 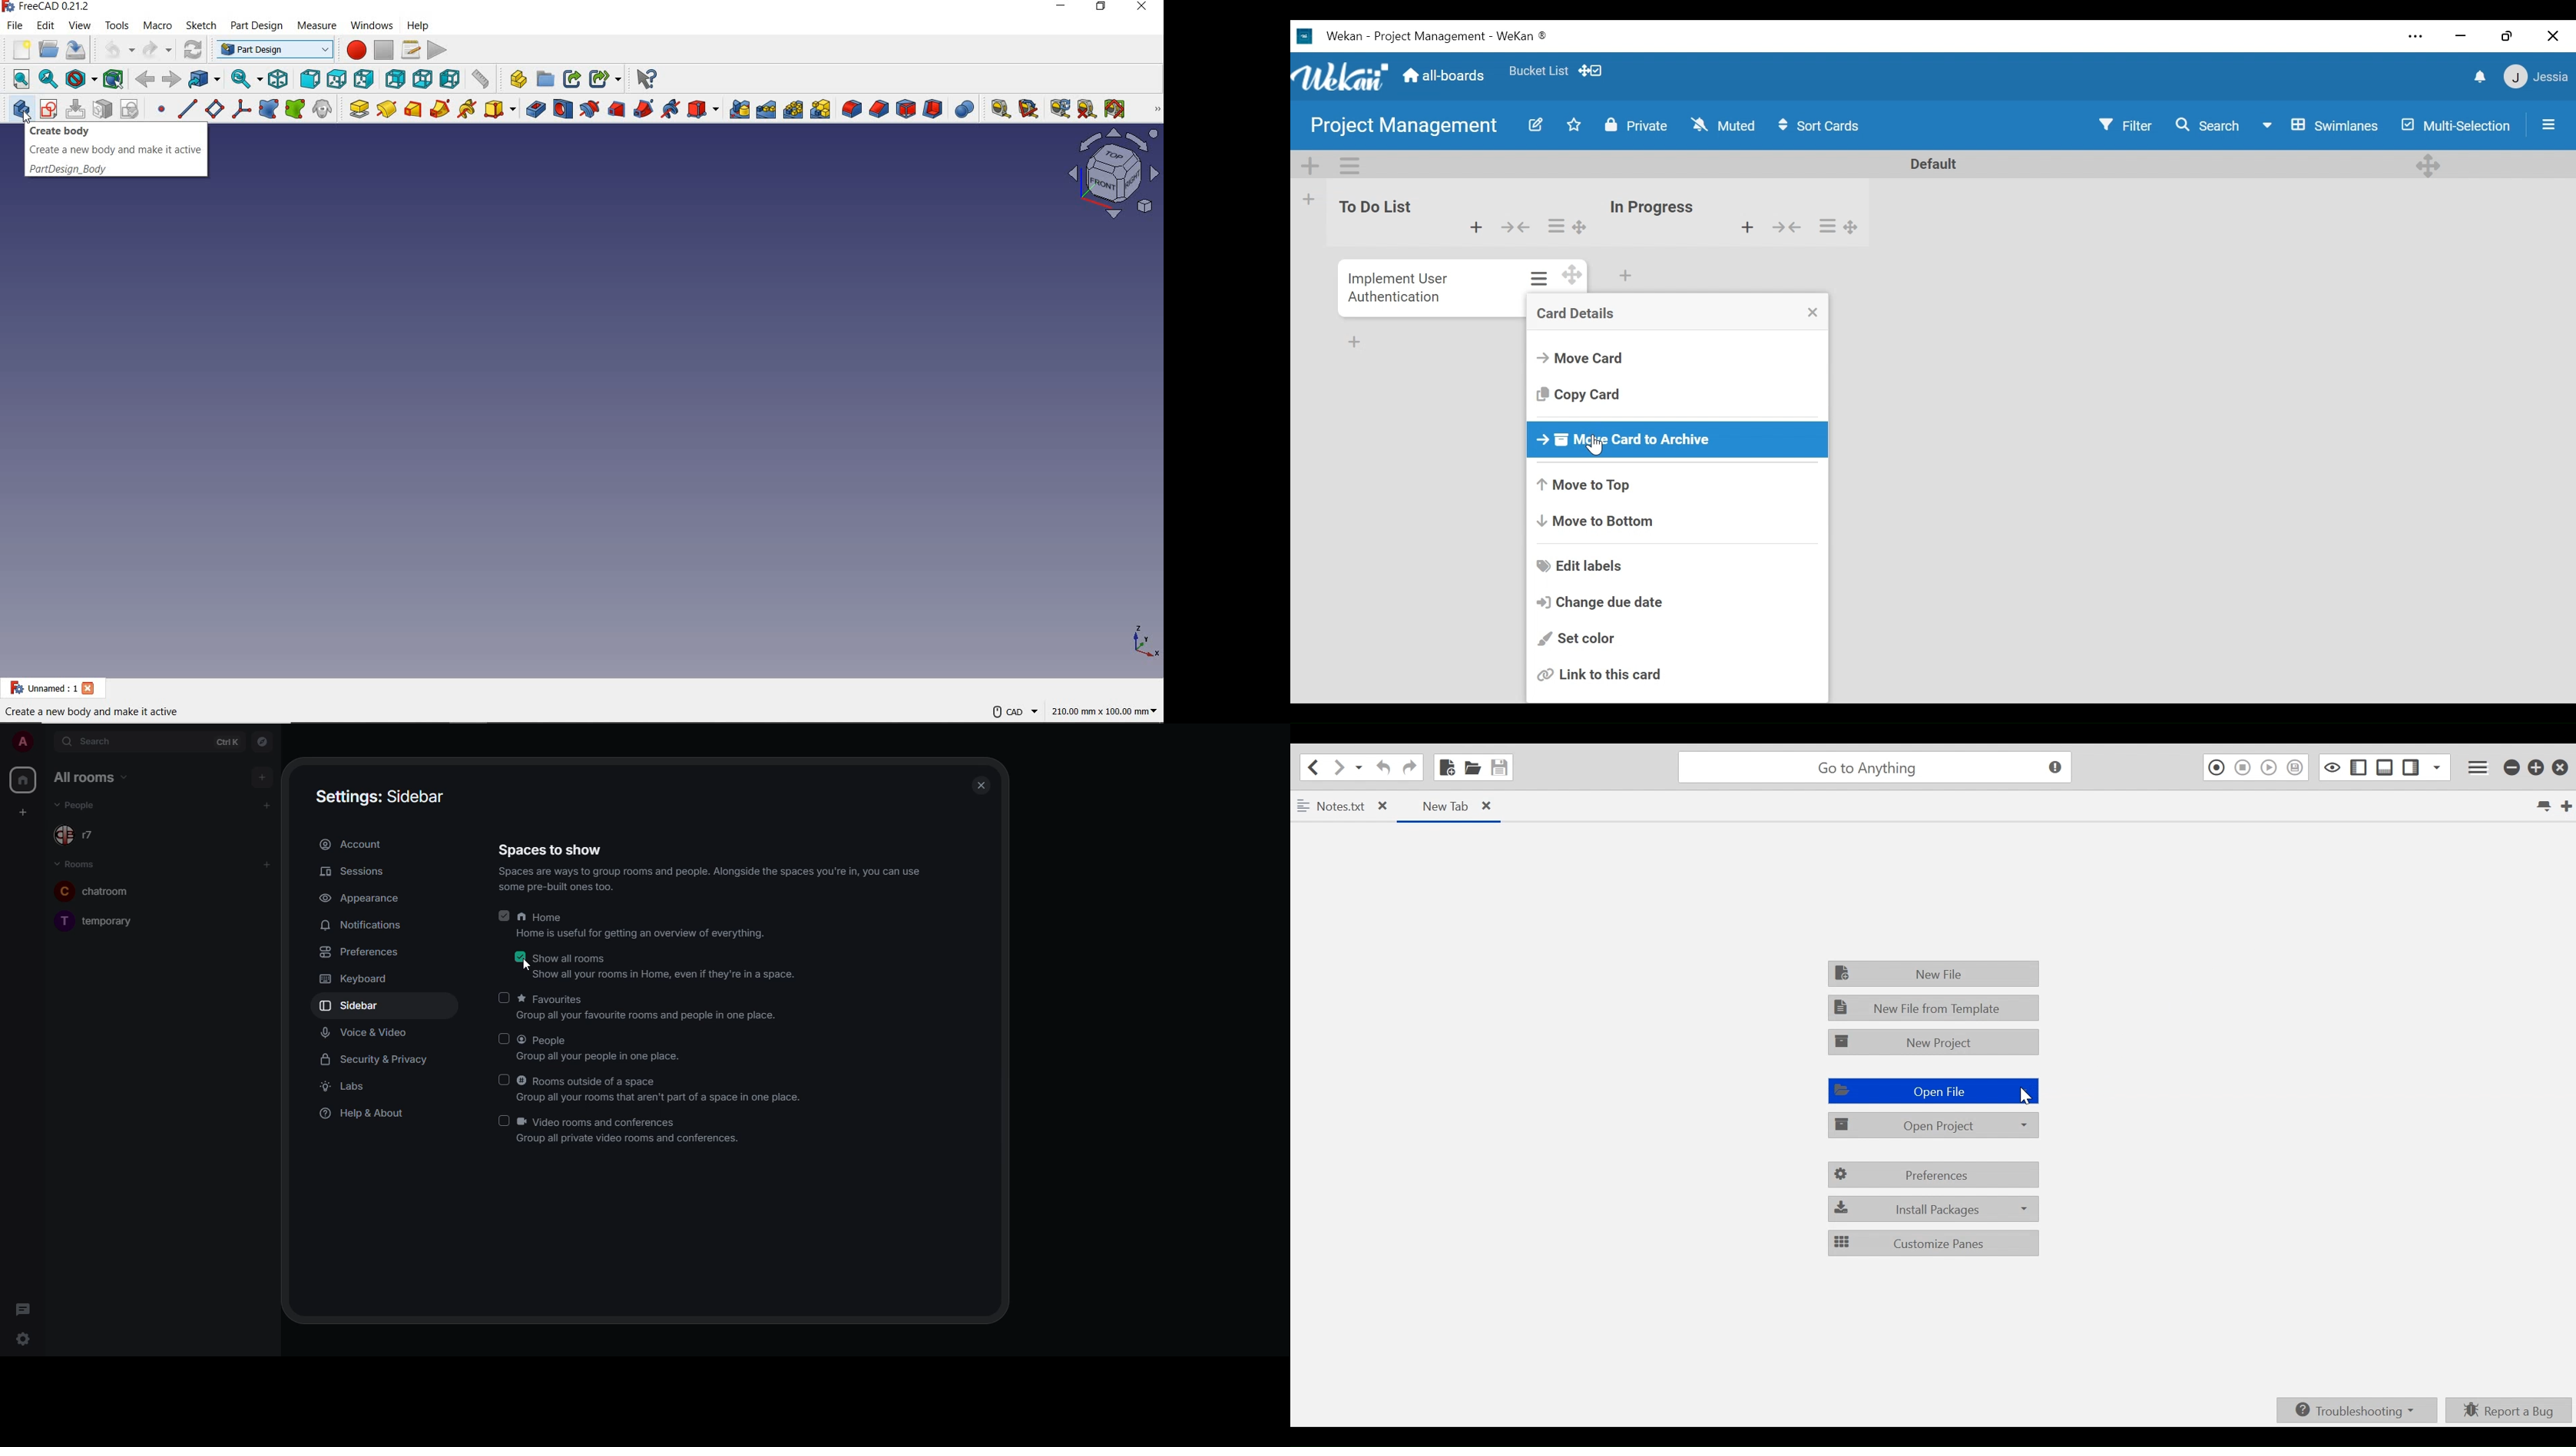 I want to click on CREATE A DATUM PLANE, so click(x=214, y=109).